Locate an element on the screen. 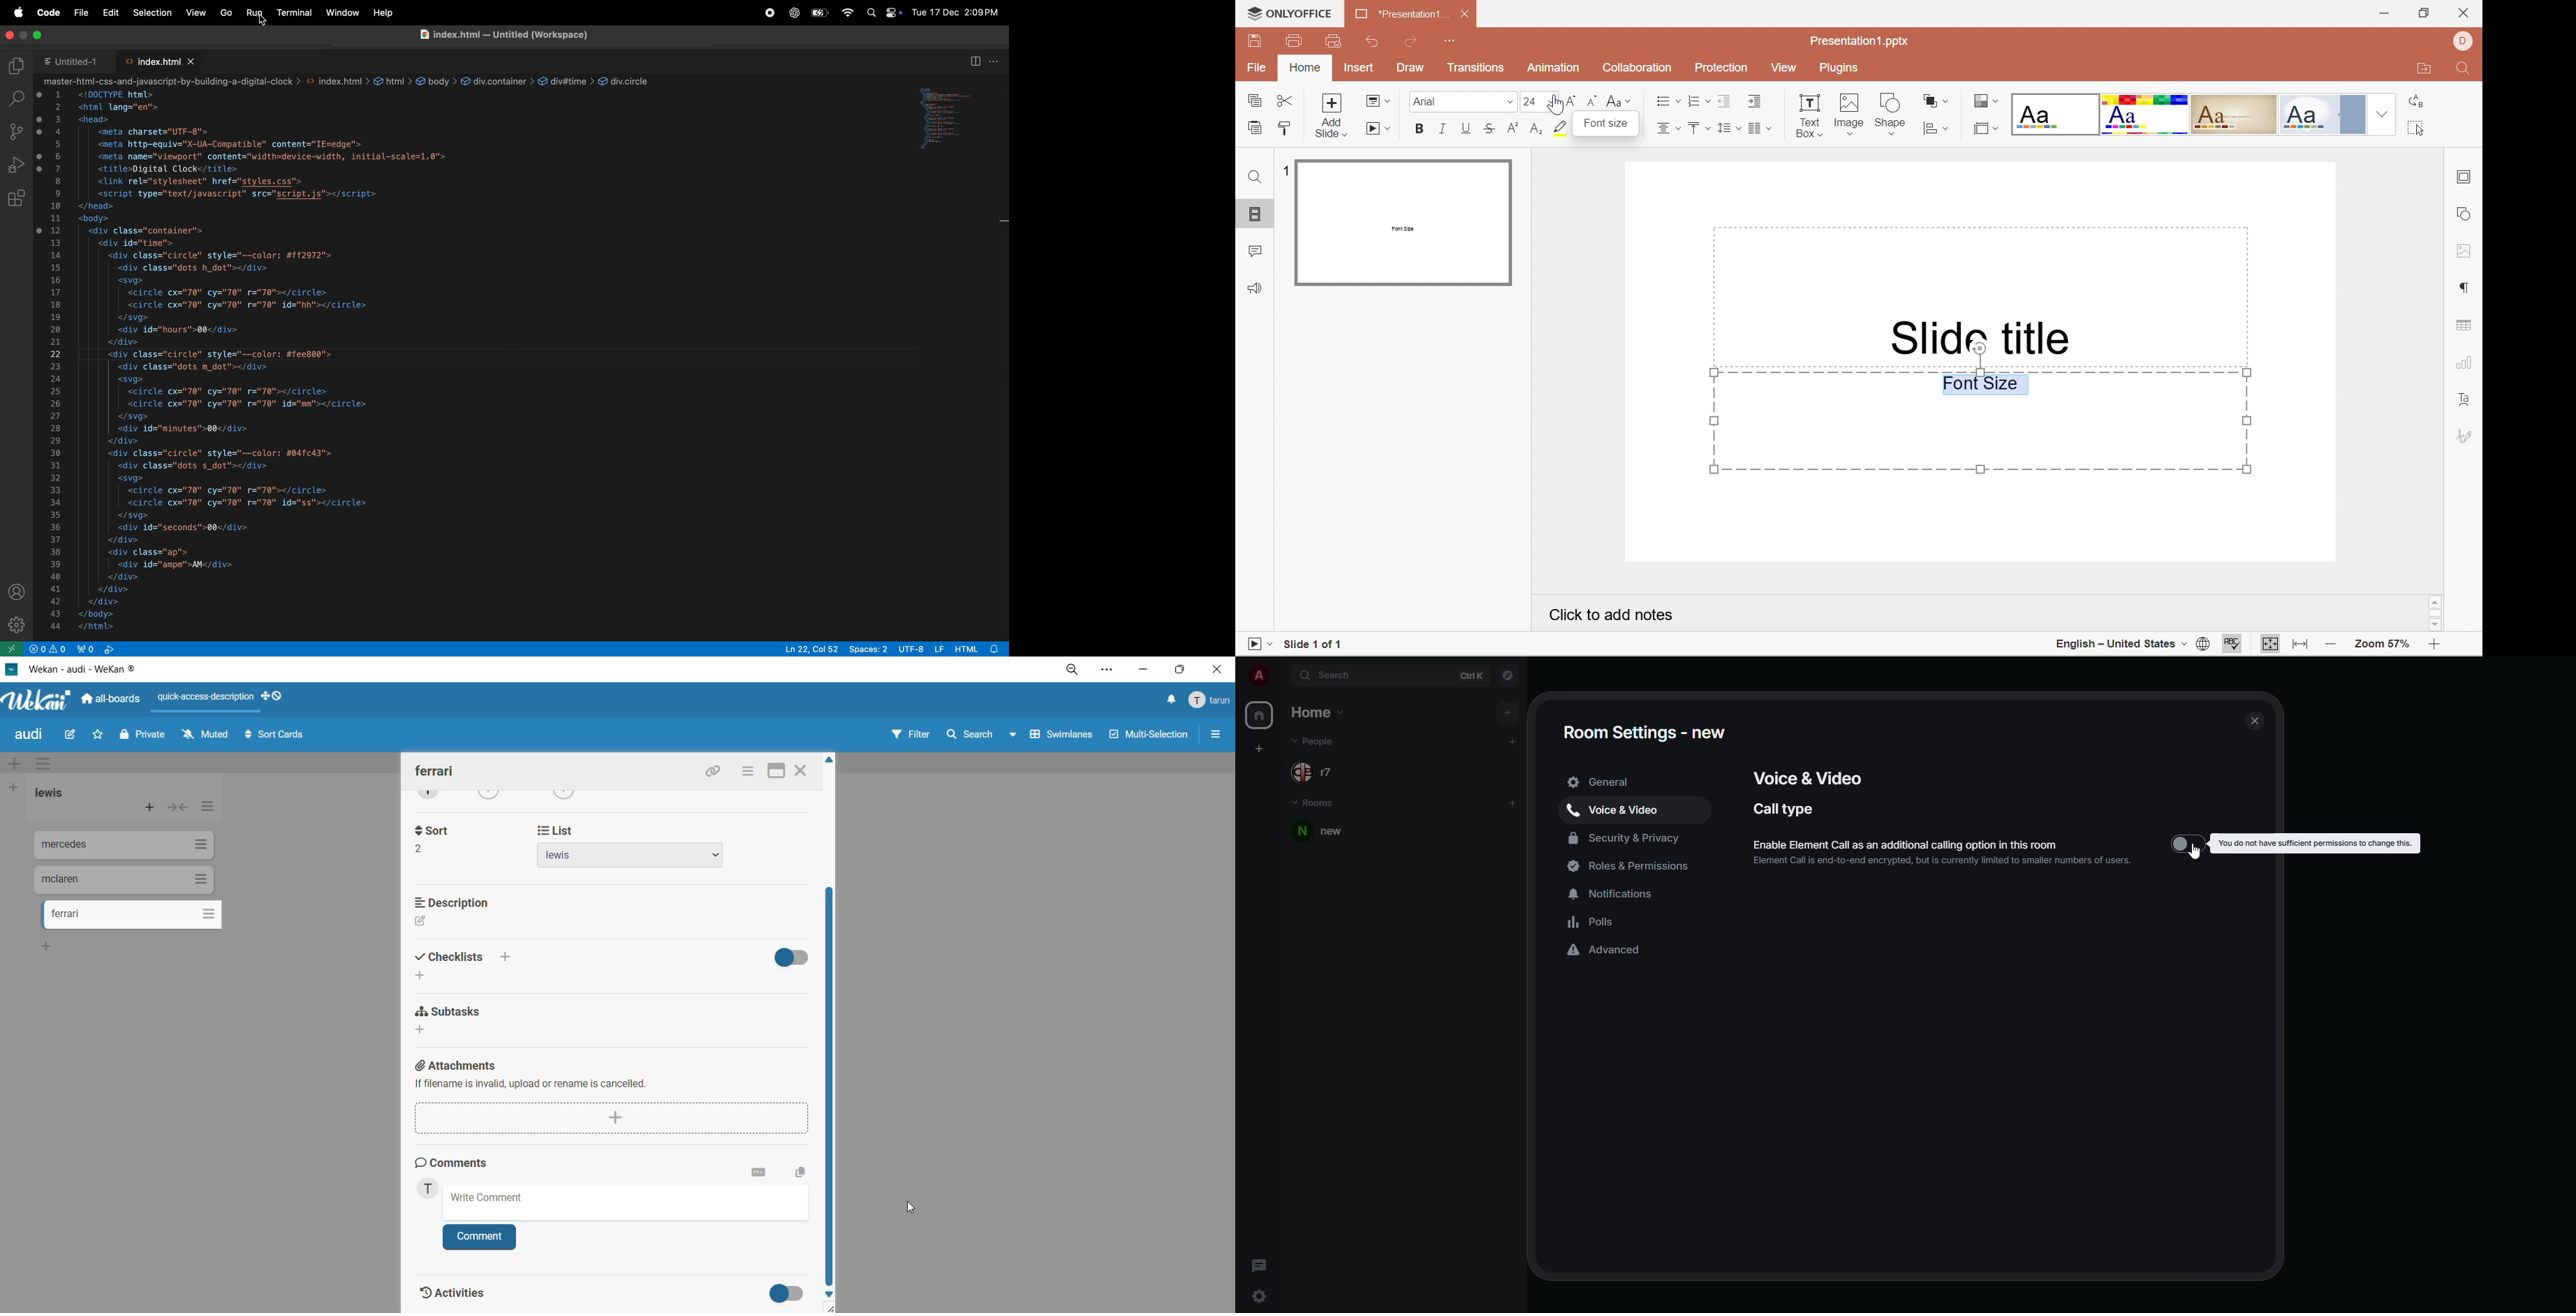 The image size is (2576, 1316). Open file location is located at coordinates (2427, 69).